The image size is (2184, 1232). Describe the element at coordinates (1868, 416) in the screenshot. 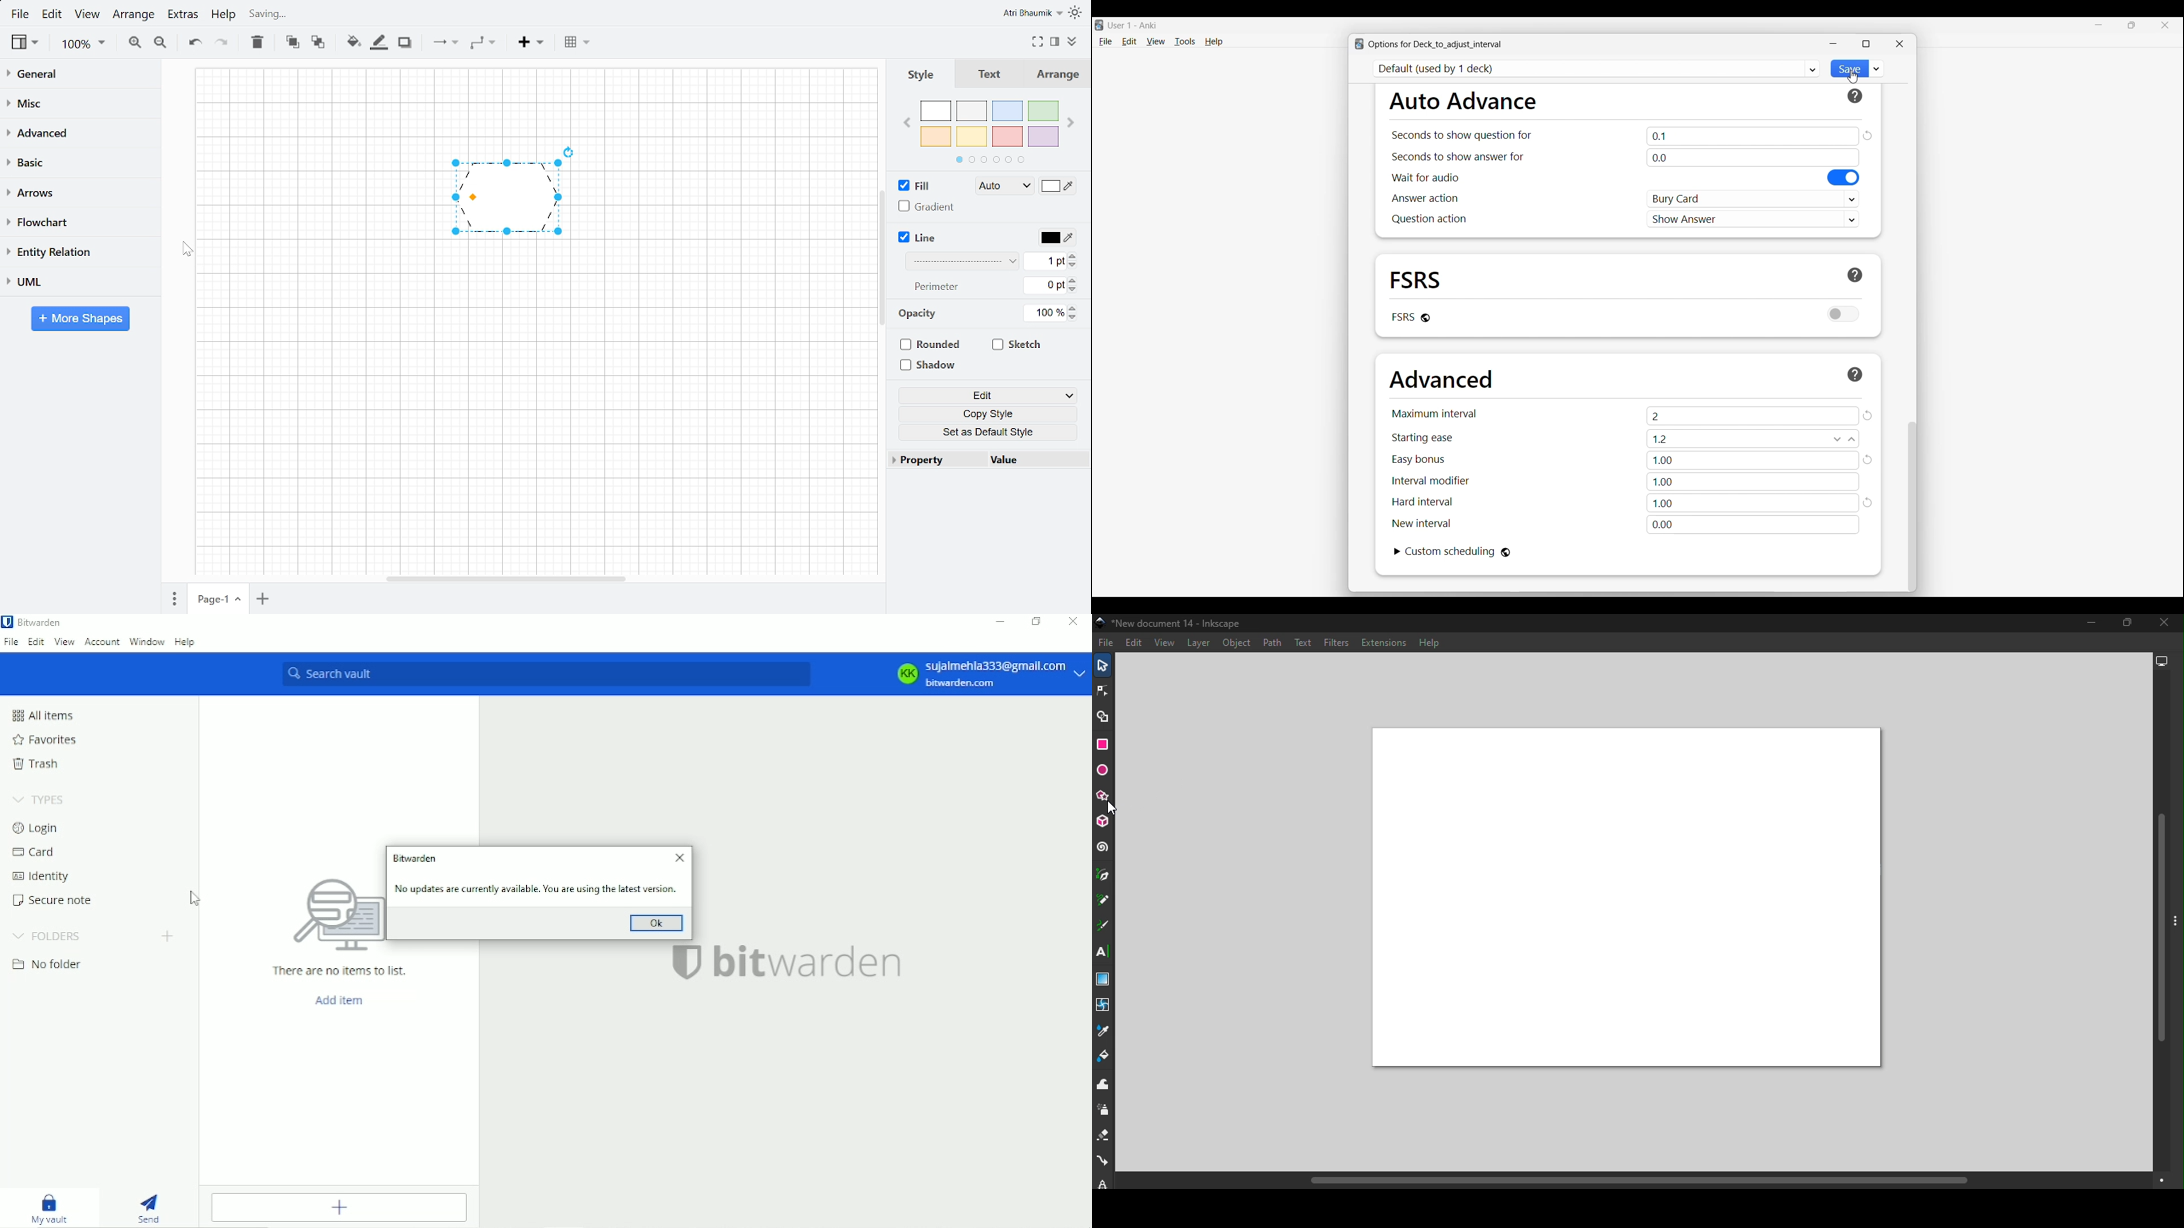

I see `reload` at that location.